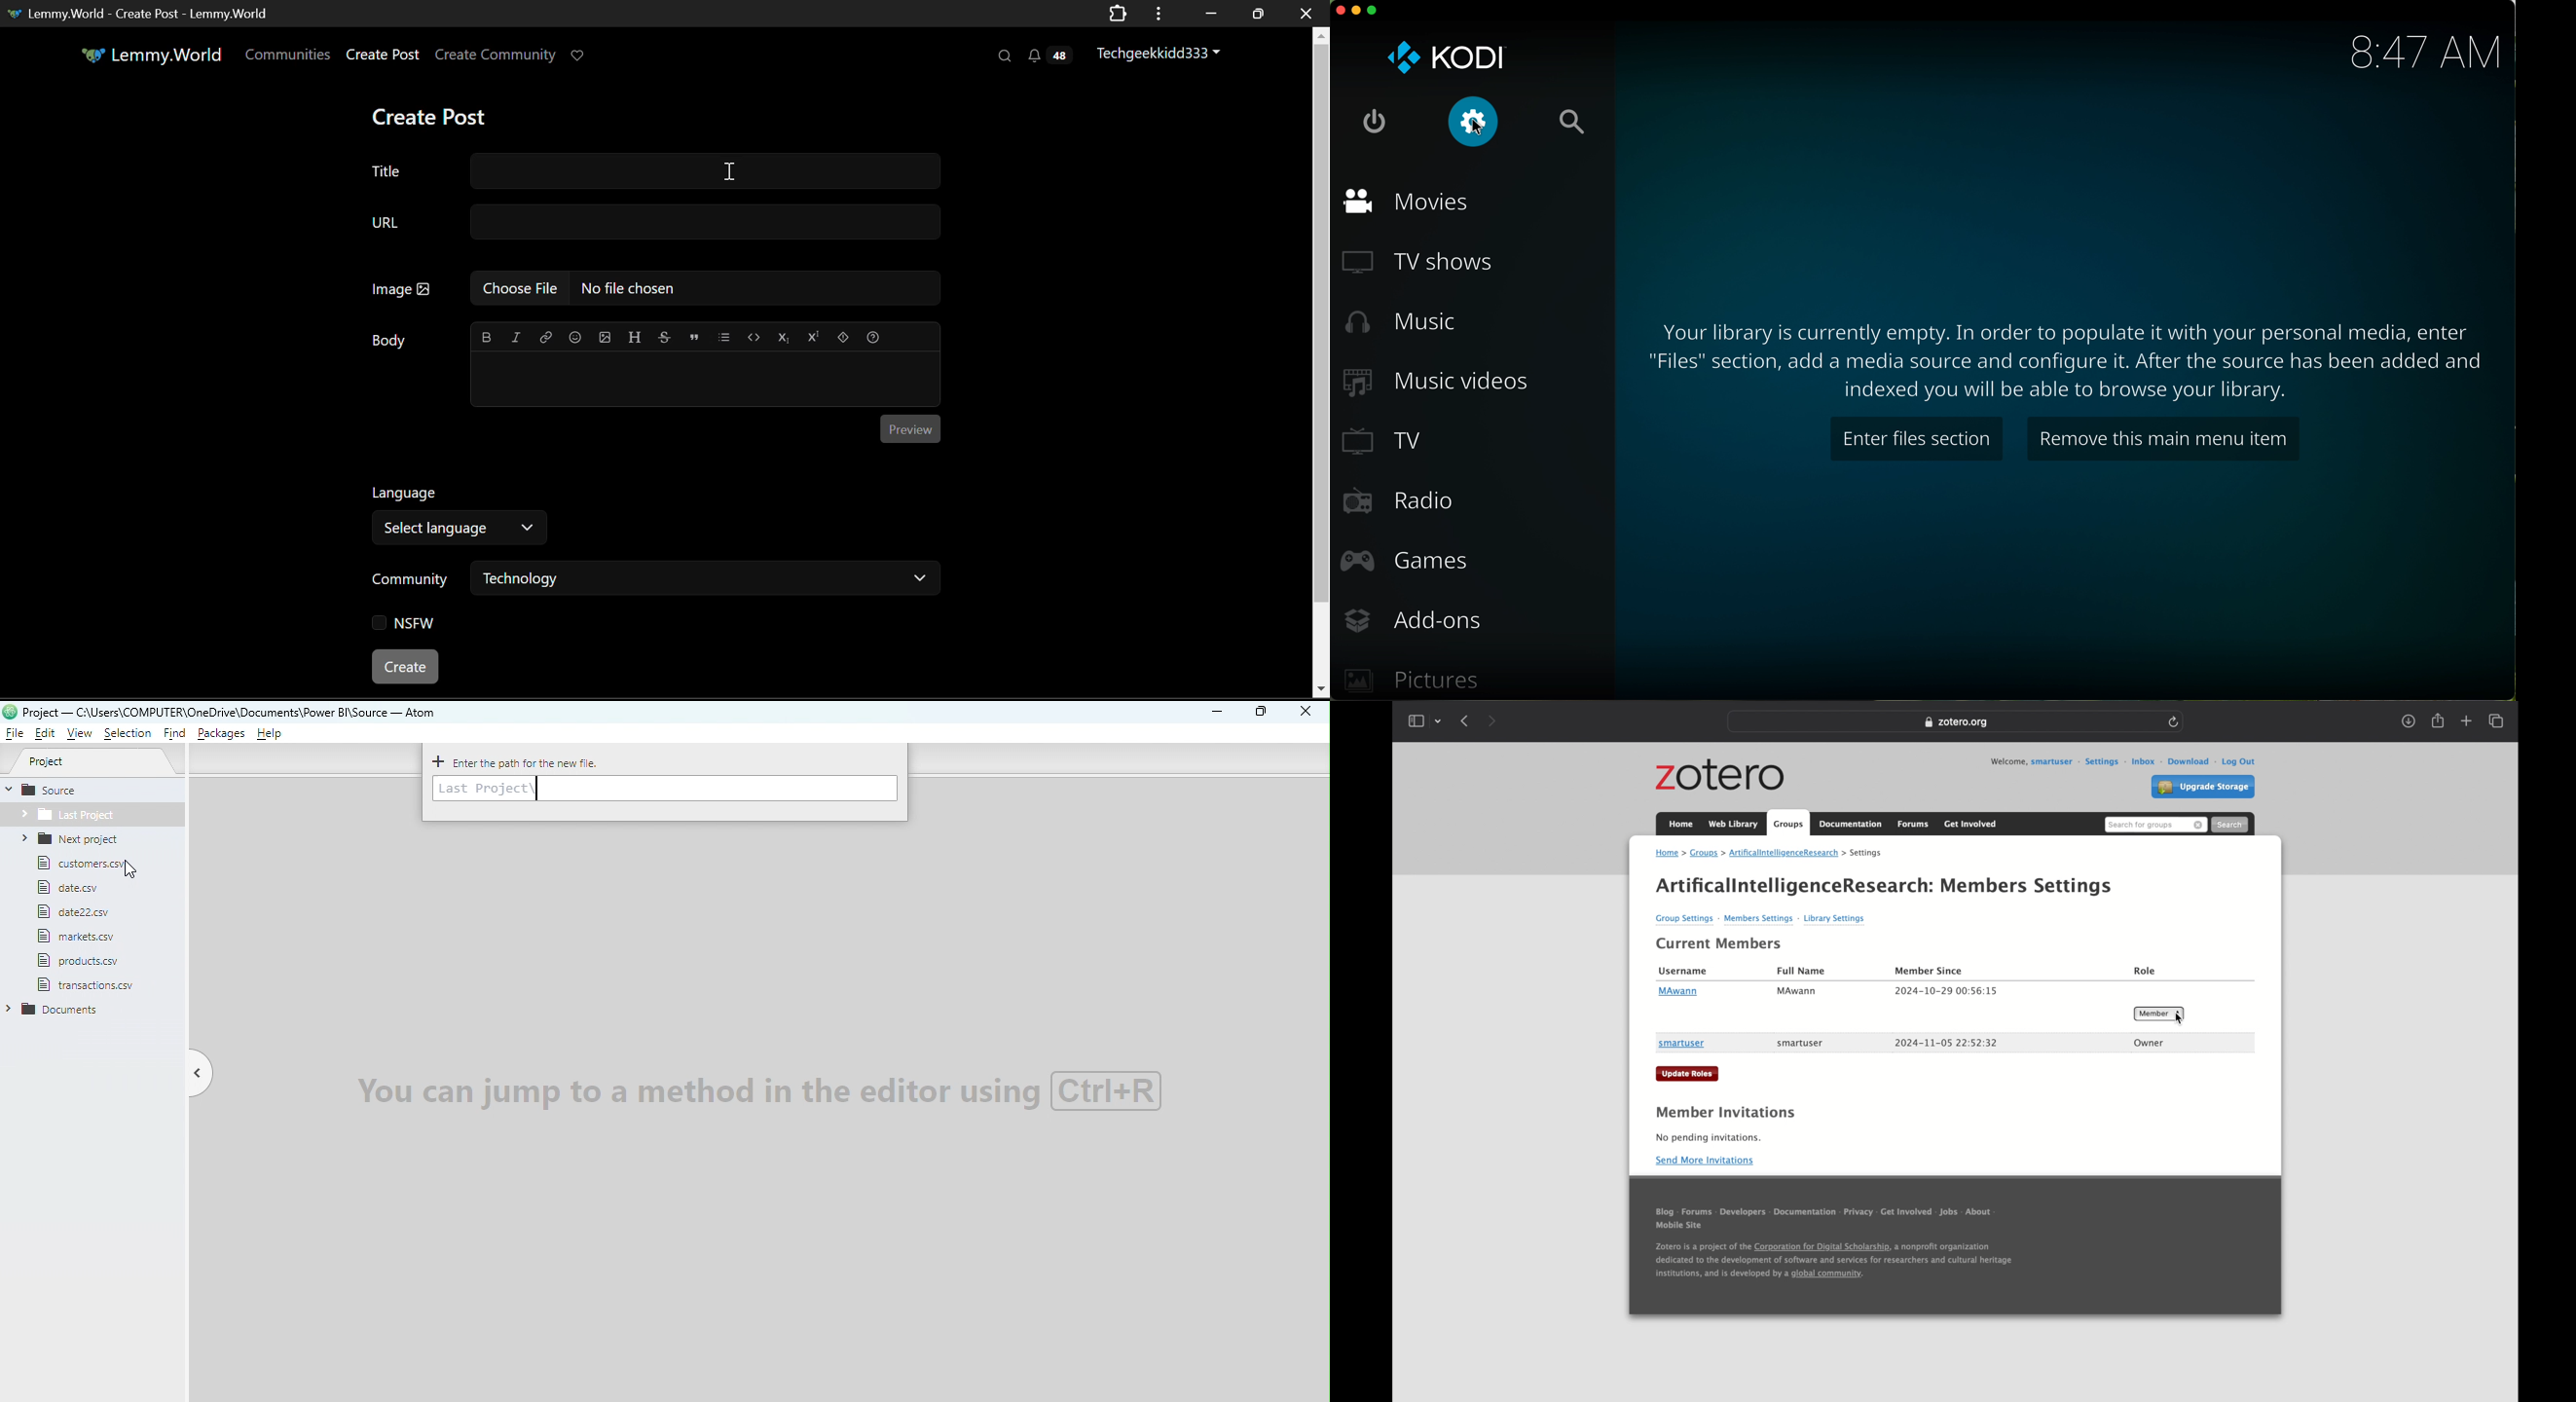 The image size is (2576, 1428). Describe the element at coordinates (495, 57) in the screenshot. I see `Create Community` at that location.